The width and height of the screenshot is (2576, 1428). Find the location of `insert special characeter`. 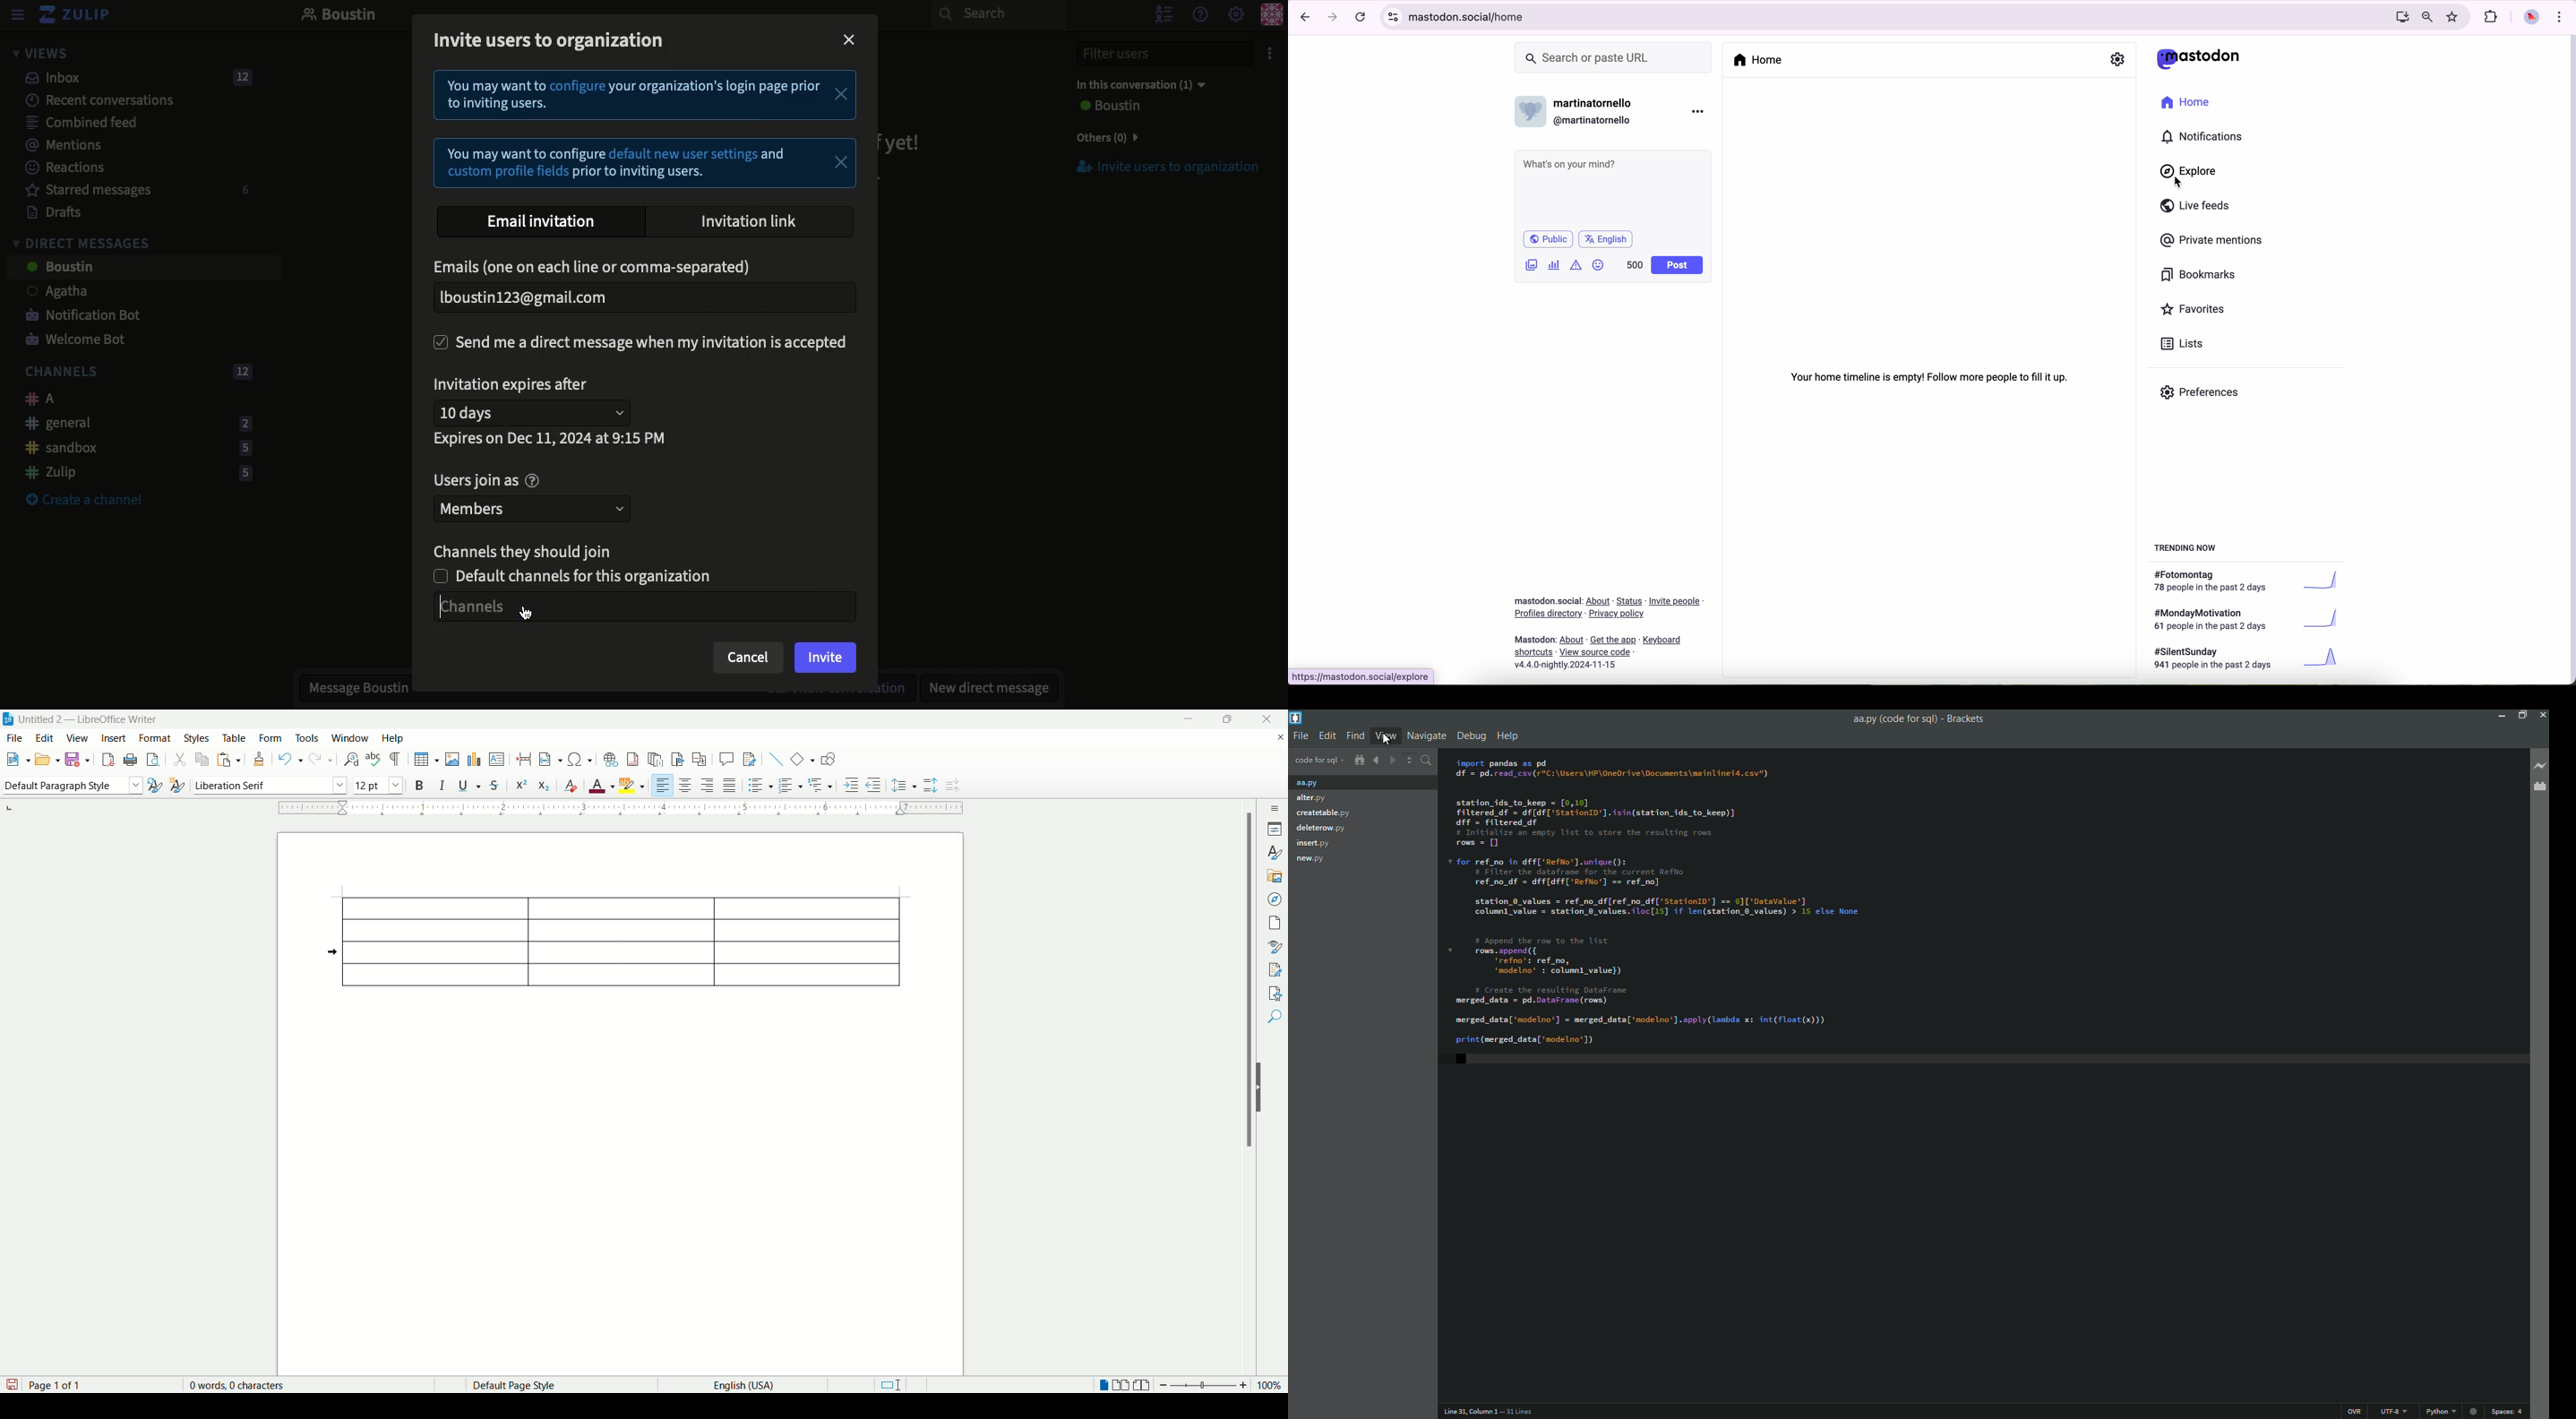

insert special characeter is located at coordinates (579, 758).